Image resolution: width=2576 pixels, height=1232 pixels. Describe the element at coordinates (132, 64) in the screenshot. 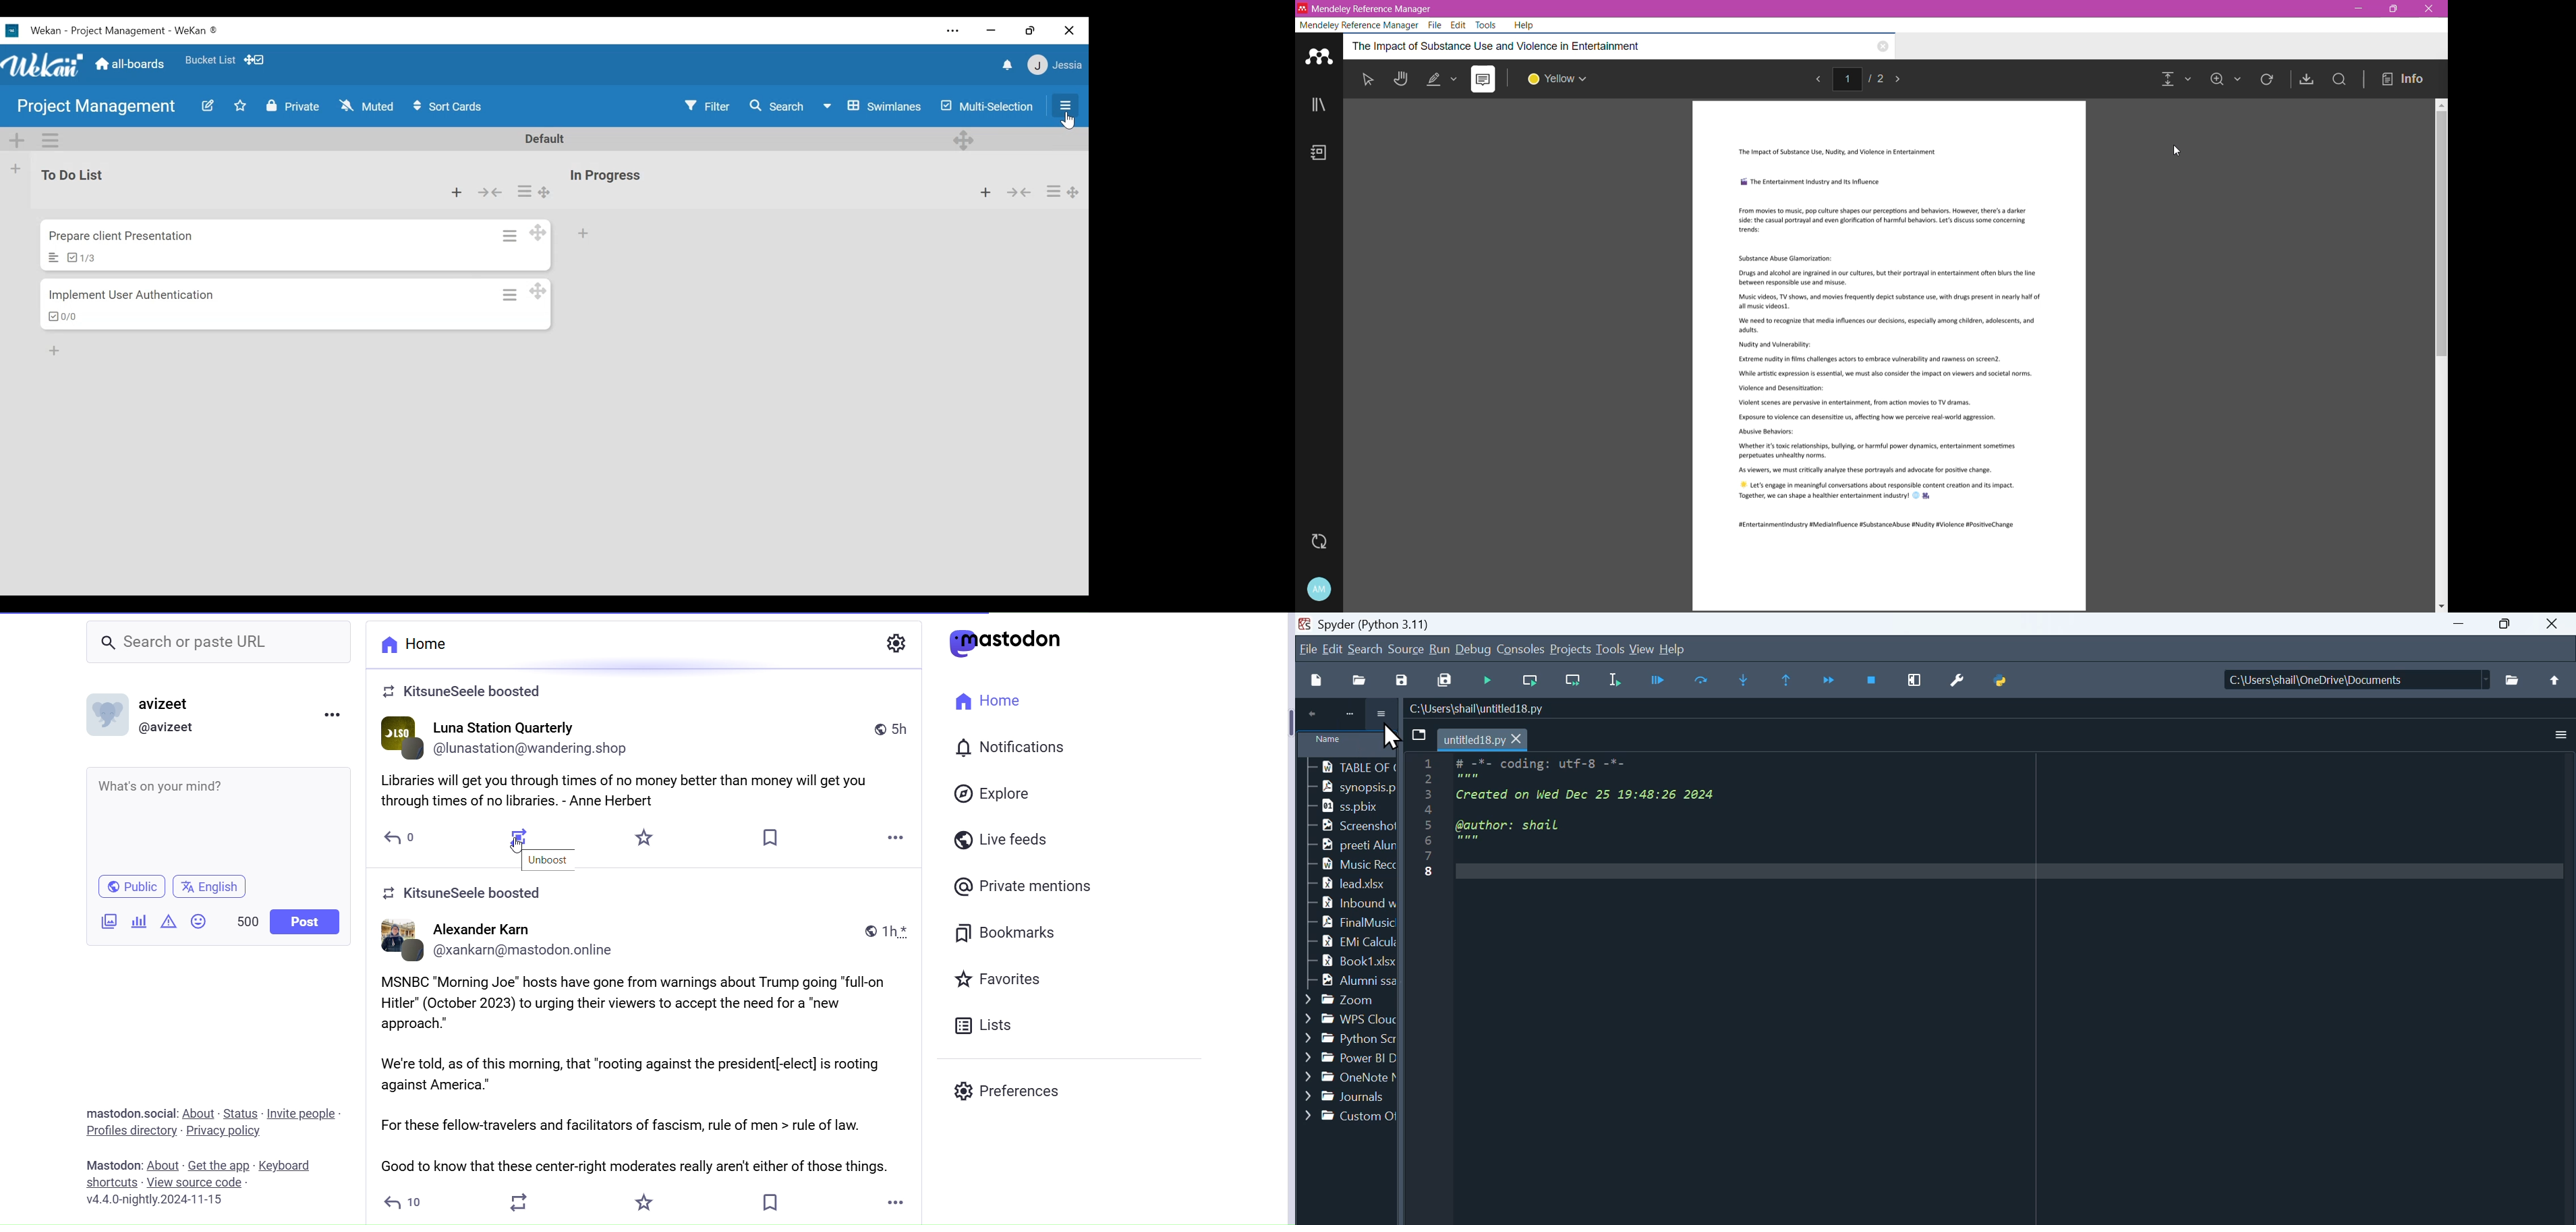

I see `Home (all-boards)` at that location.